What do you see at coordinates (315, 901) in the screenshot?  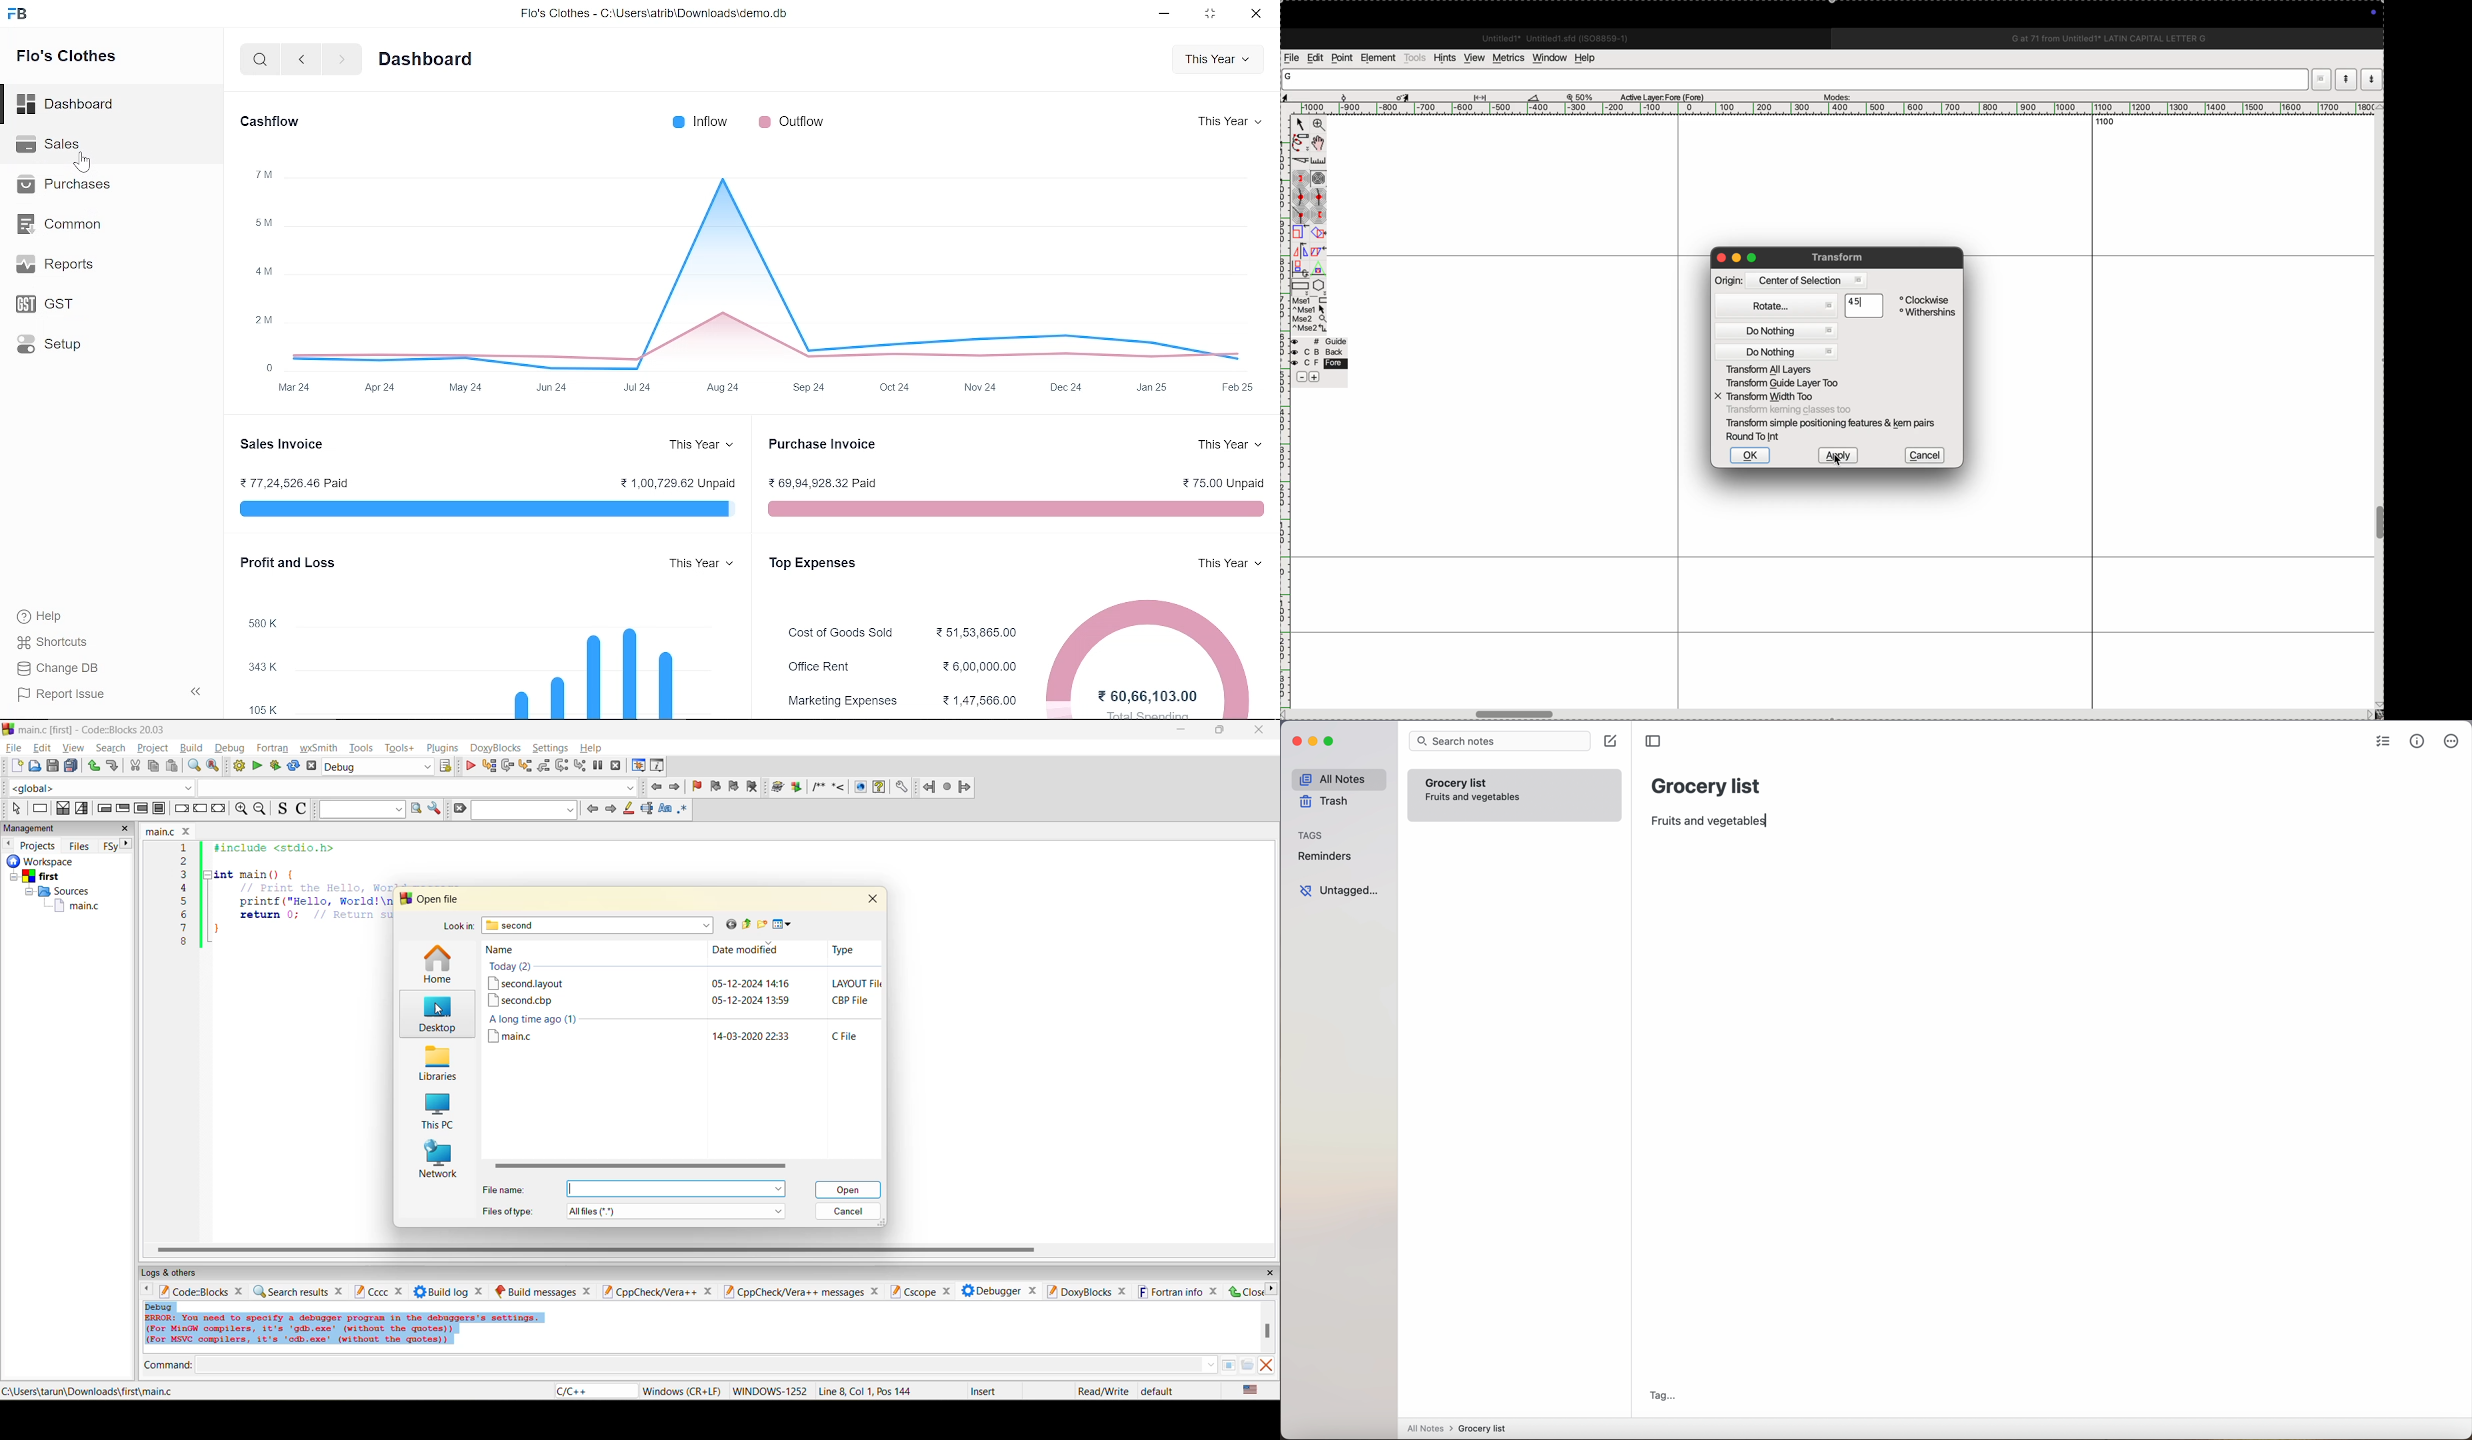 I see `printf("Hello, World!\n"` at bounding box center [315, 901].